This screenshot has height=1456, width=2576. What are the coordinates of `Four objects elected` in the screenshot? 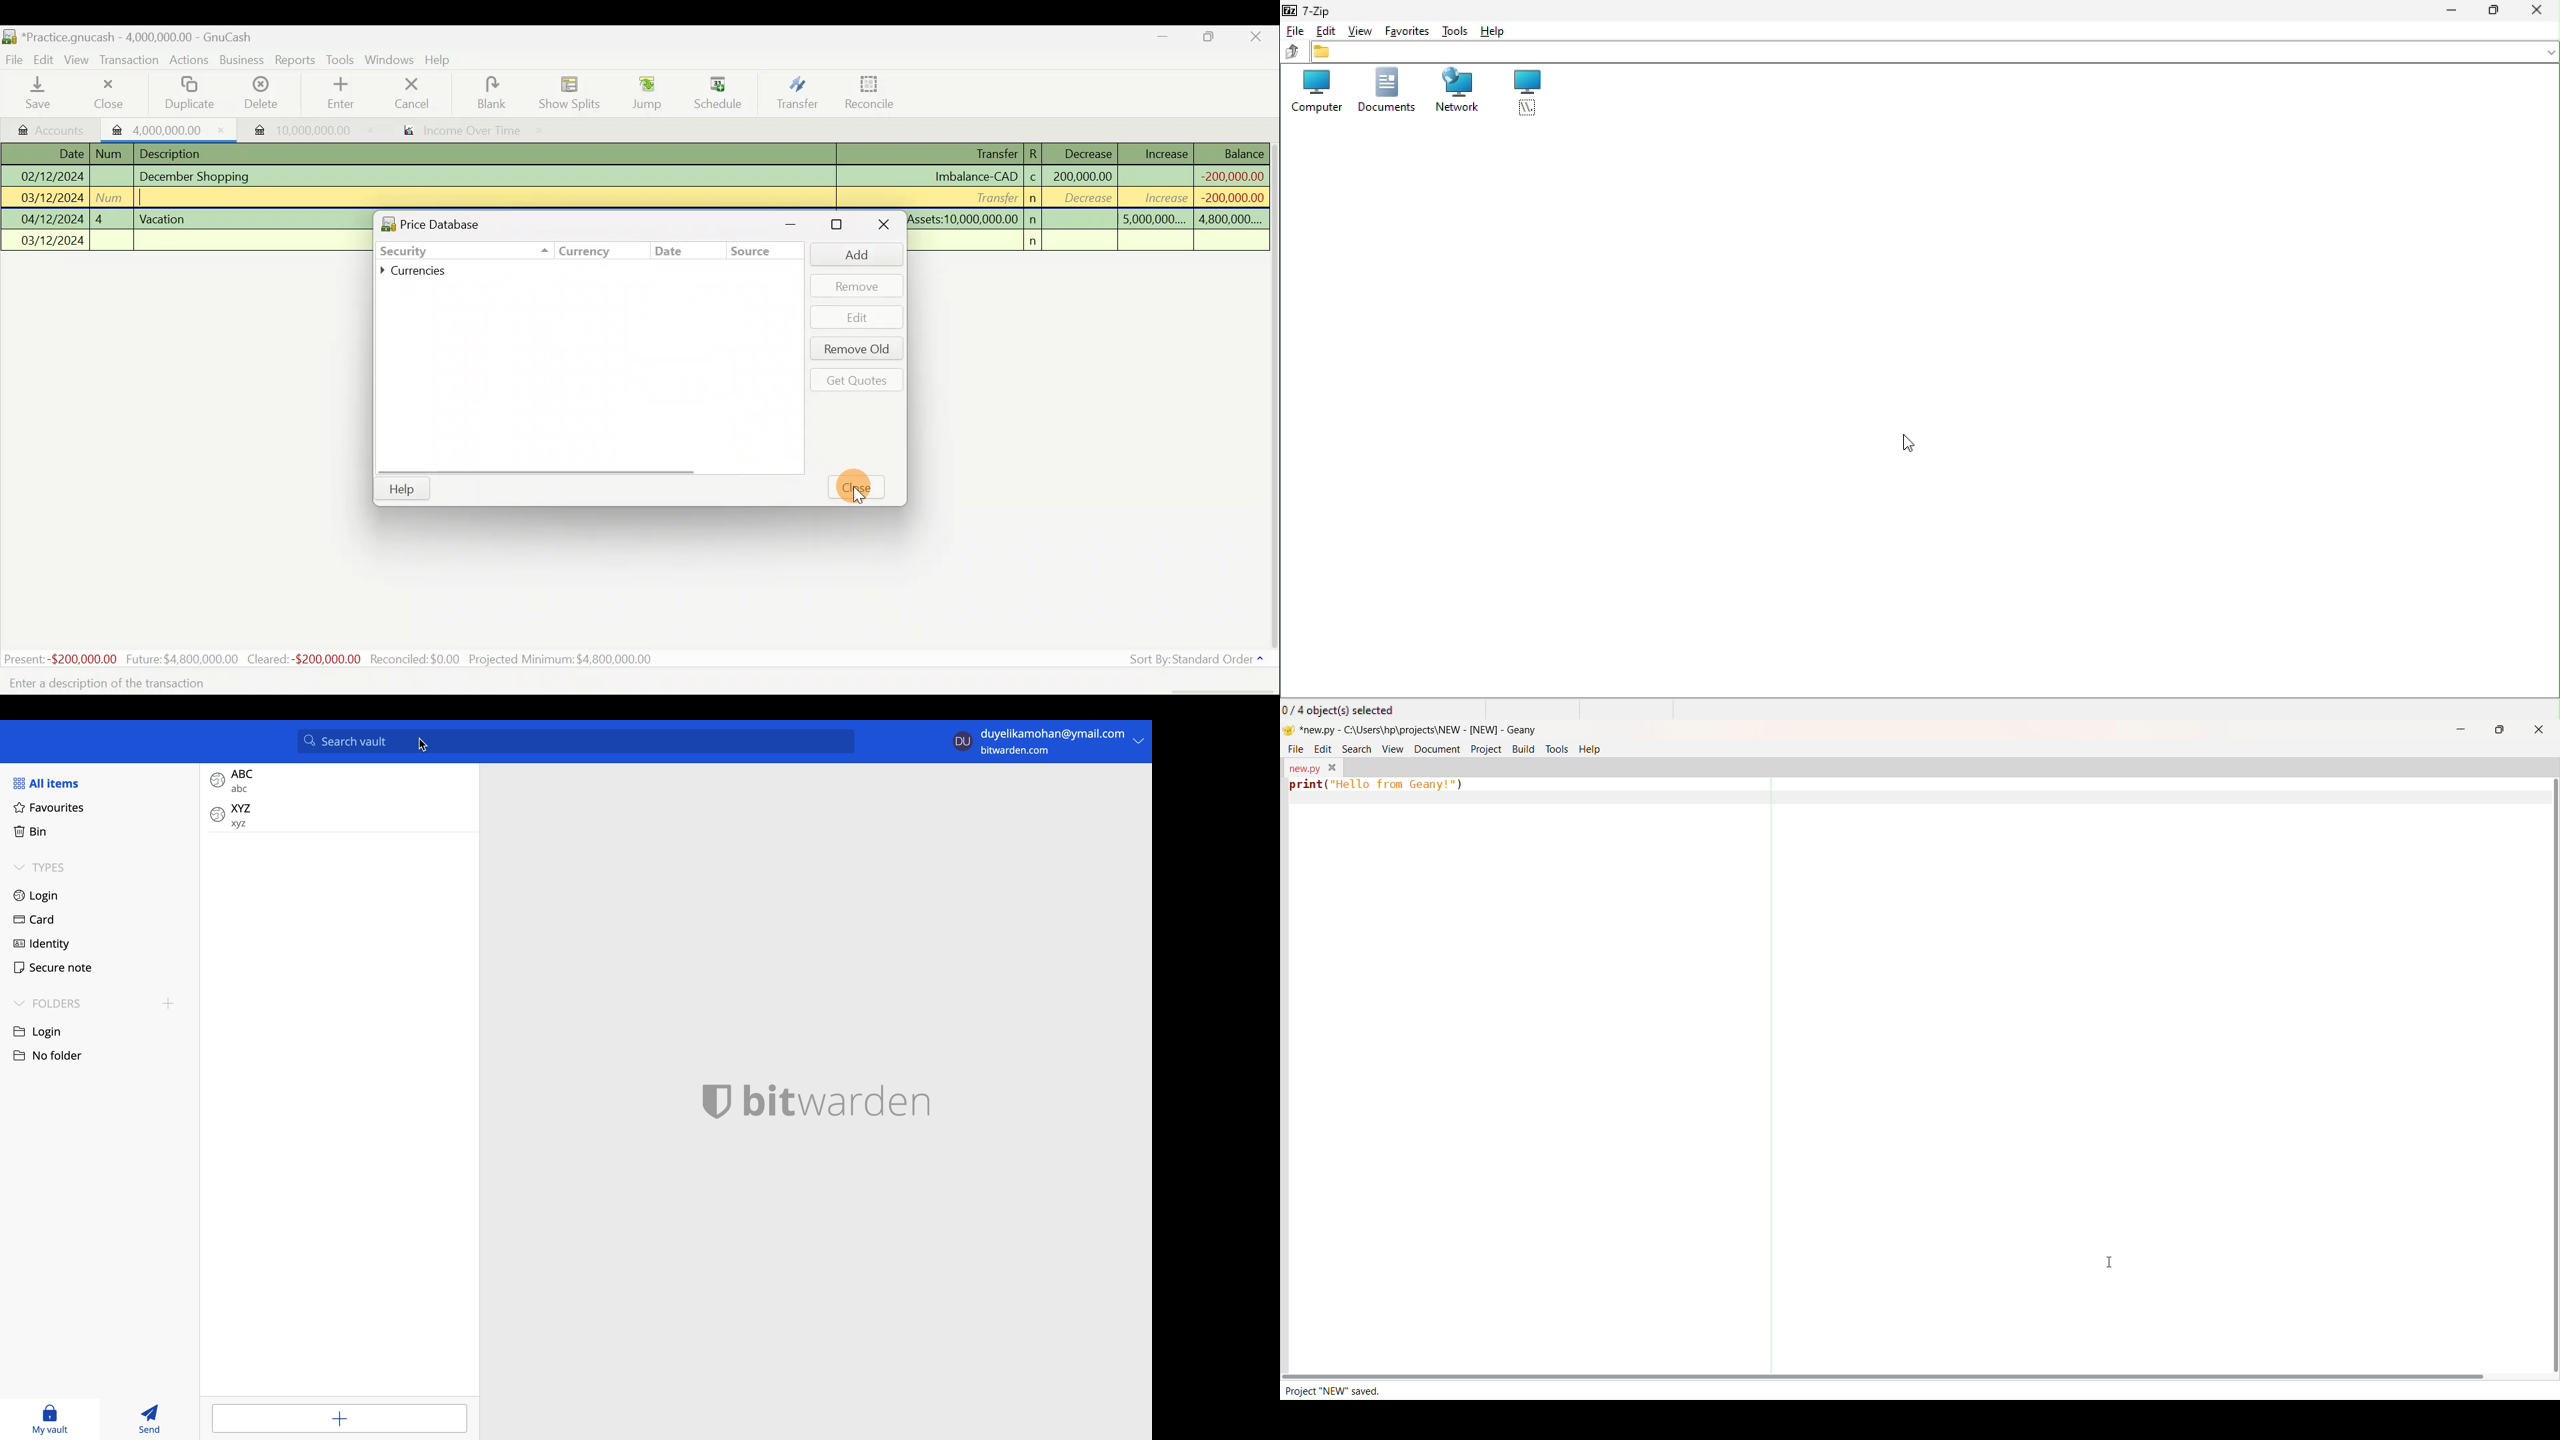 It's located at (1343, 709).